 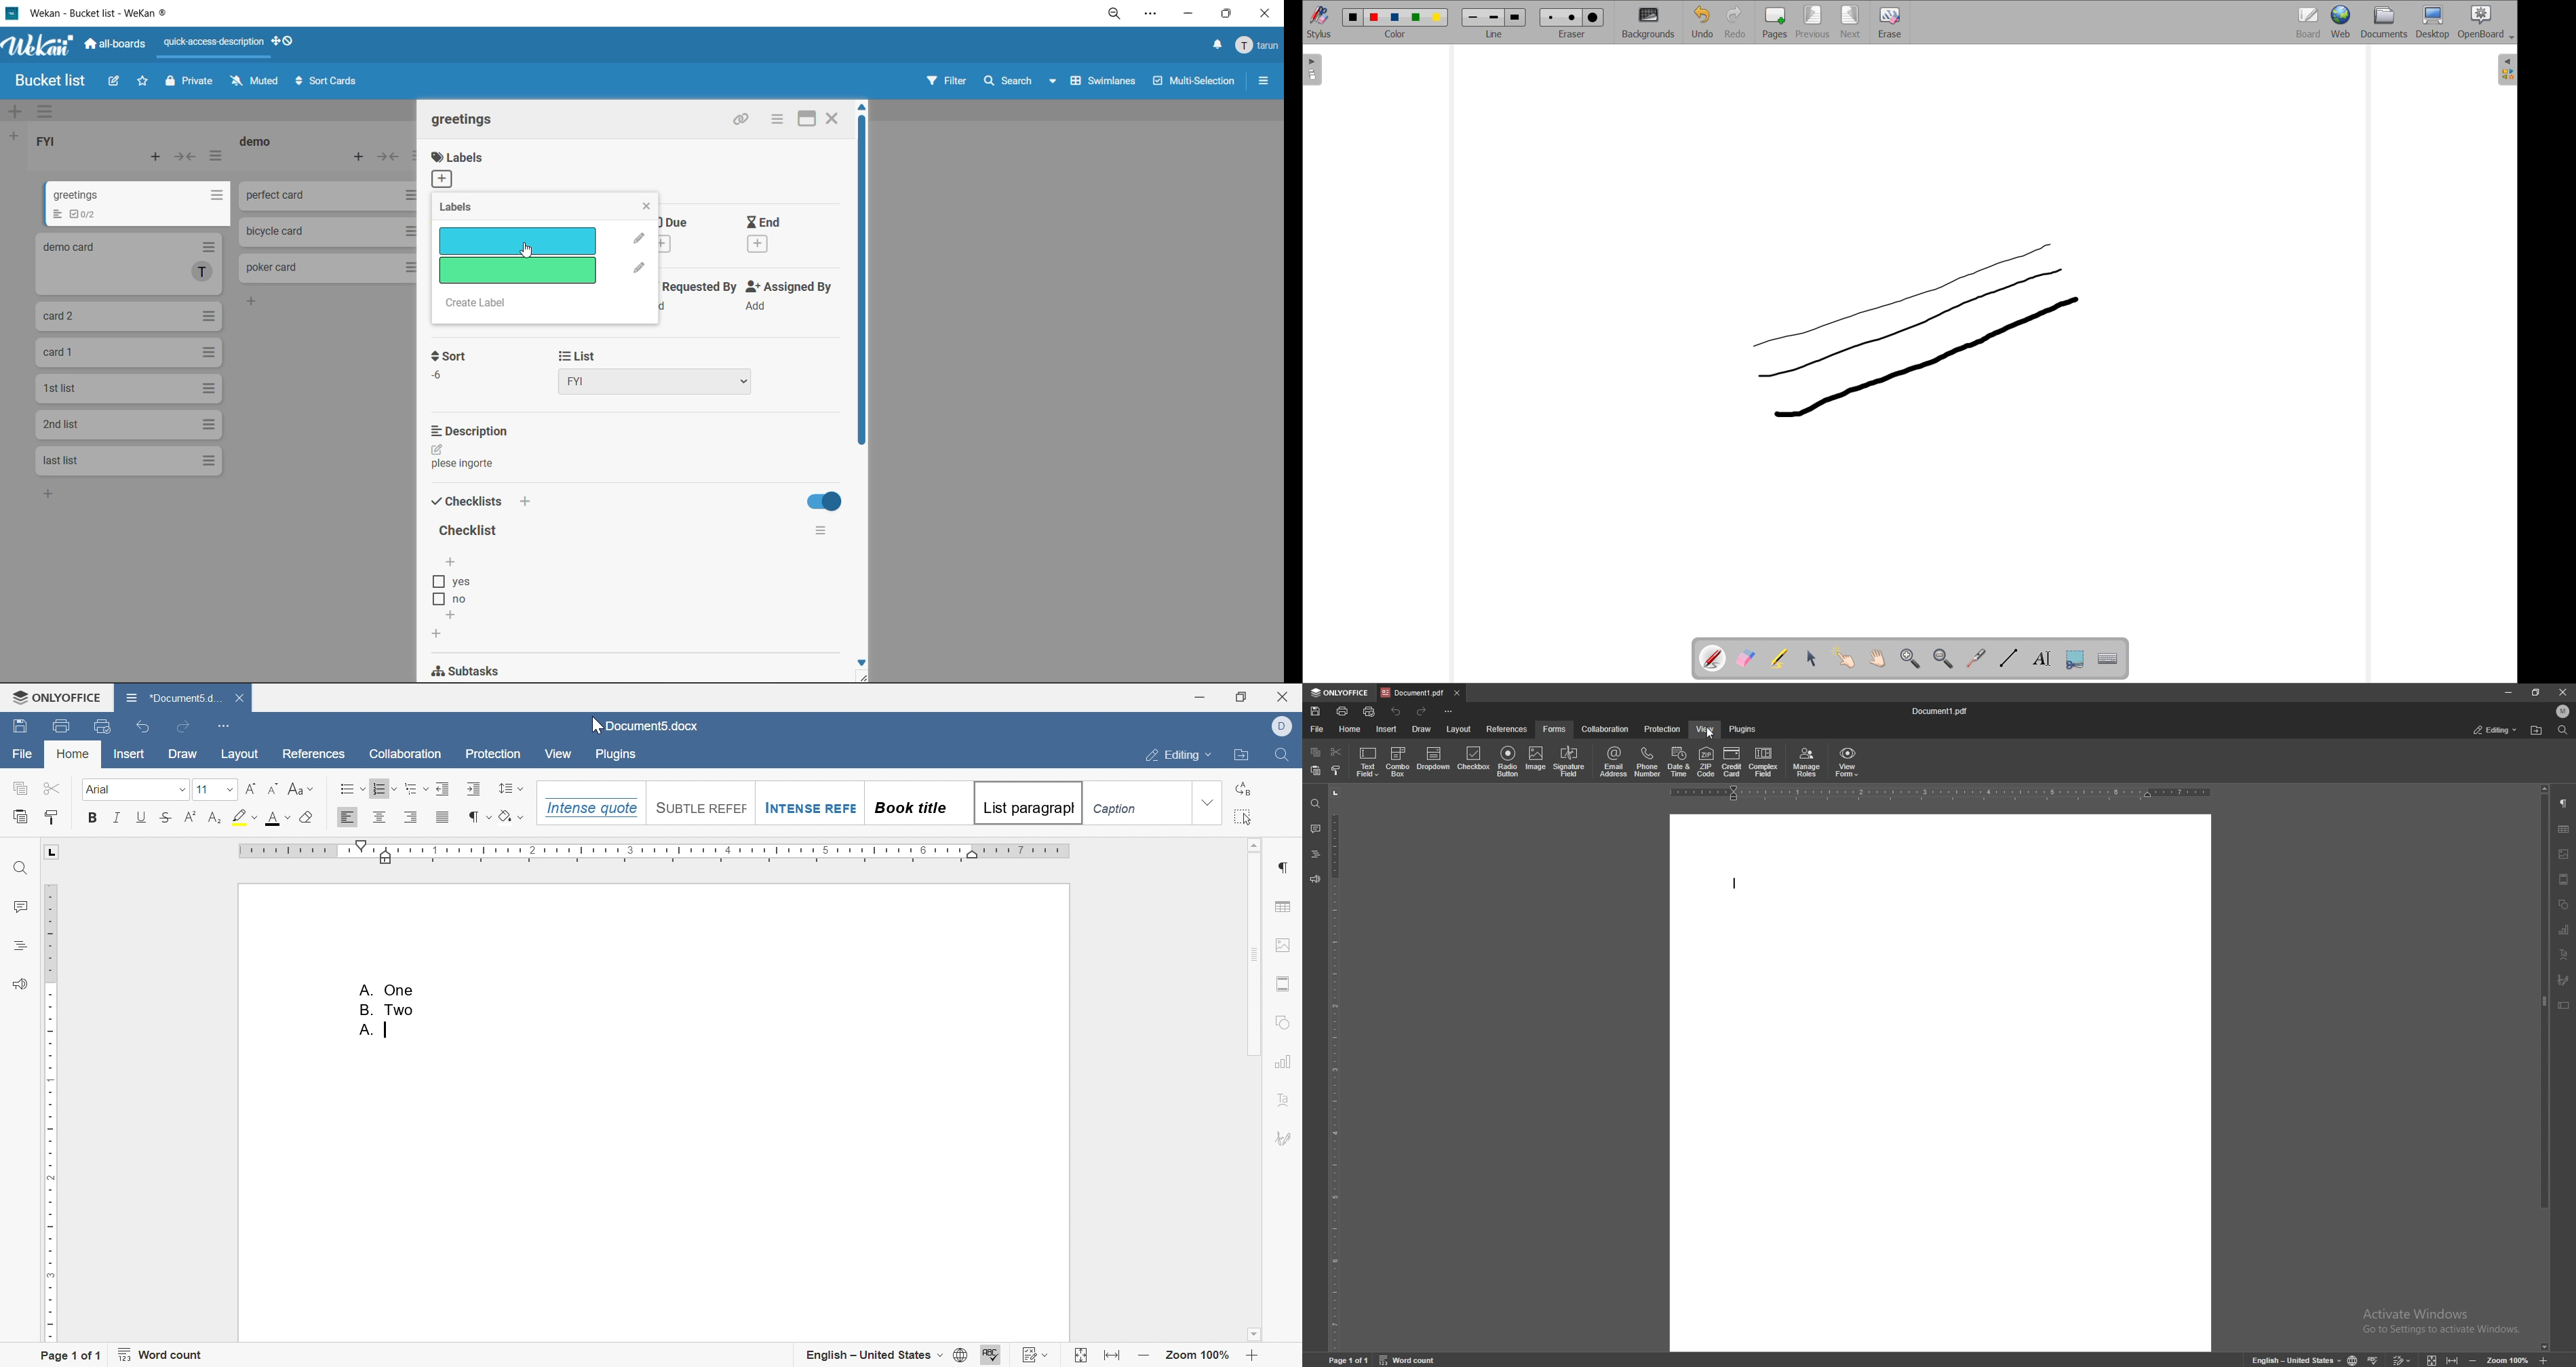 What do you see at coordinates (1199, 696) in the screenshot?
I see `minimize` at bounding box center [1199, 696].